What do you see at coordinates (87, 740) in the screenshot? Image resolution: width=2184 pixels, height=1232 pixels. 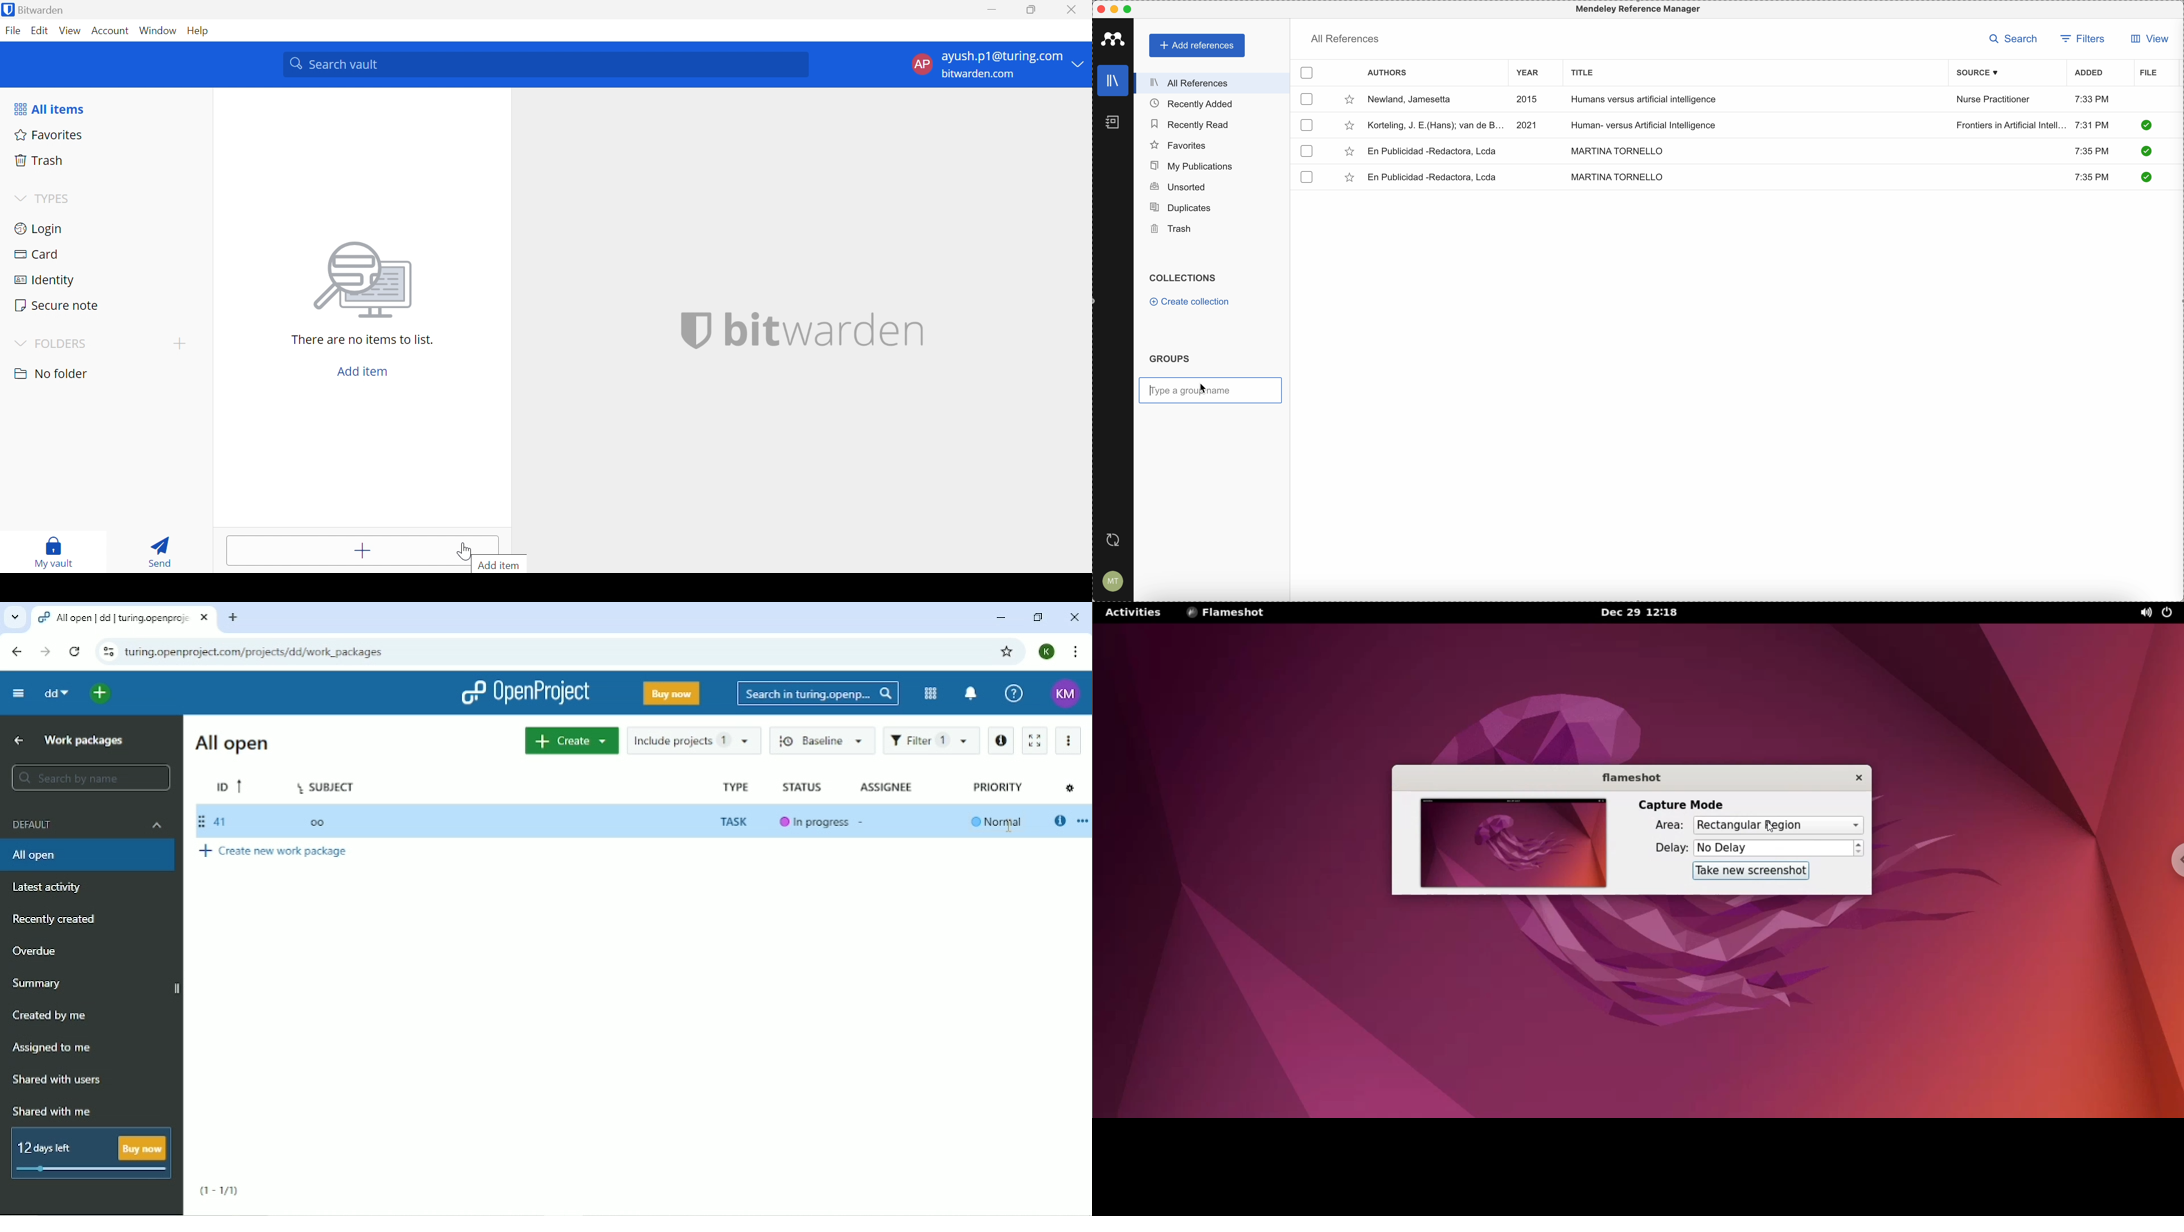 I see `Work packages` at bounding box center [87, 740].